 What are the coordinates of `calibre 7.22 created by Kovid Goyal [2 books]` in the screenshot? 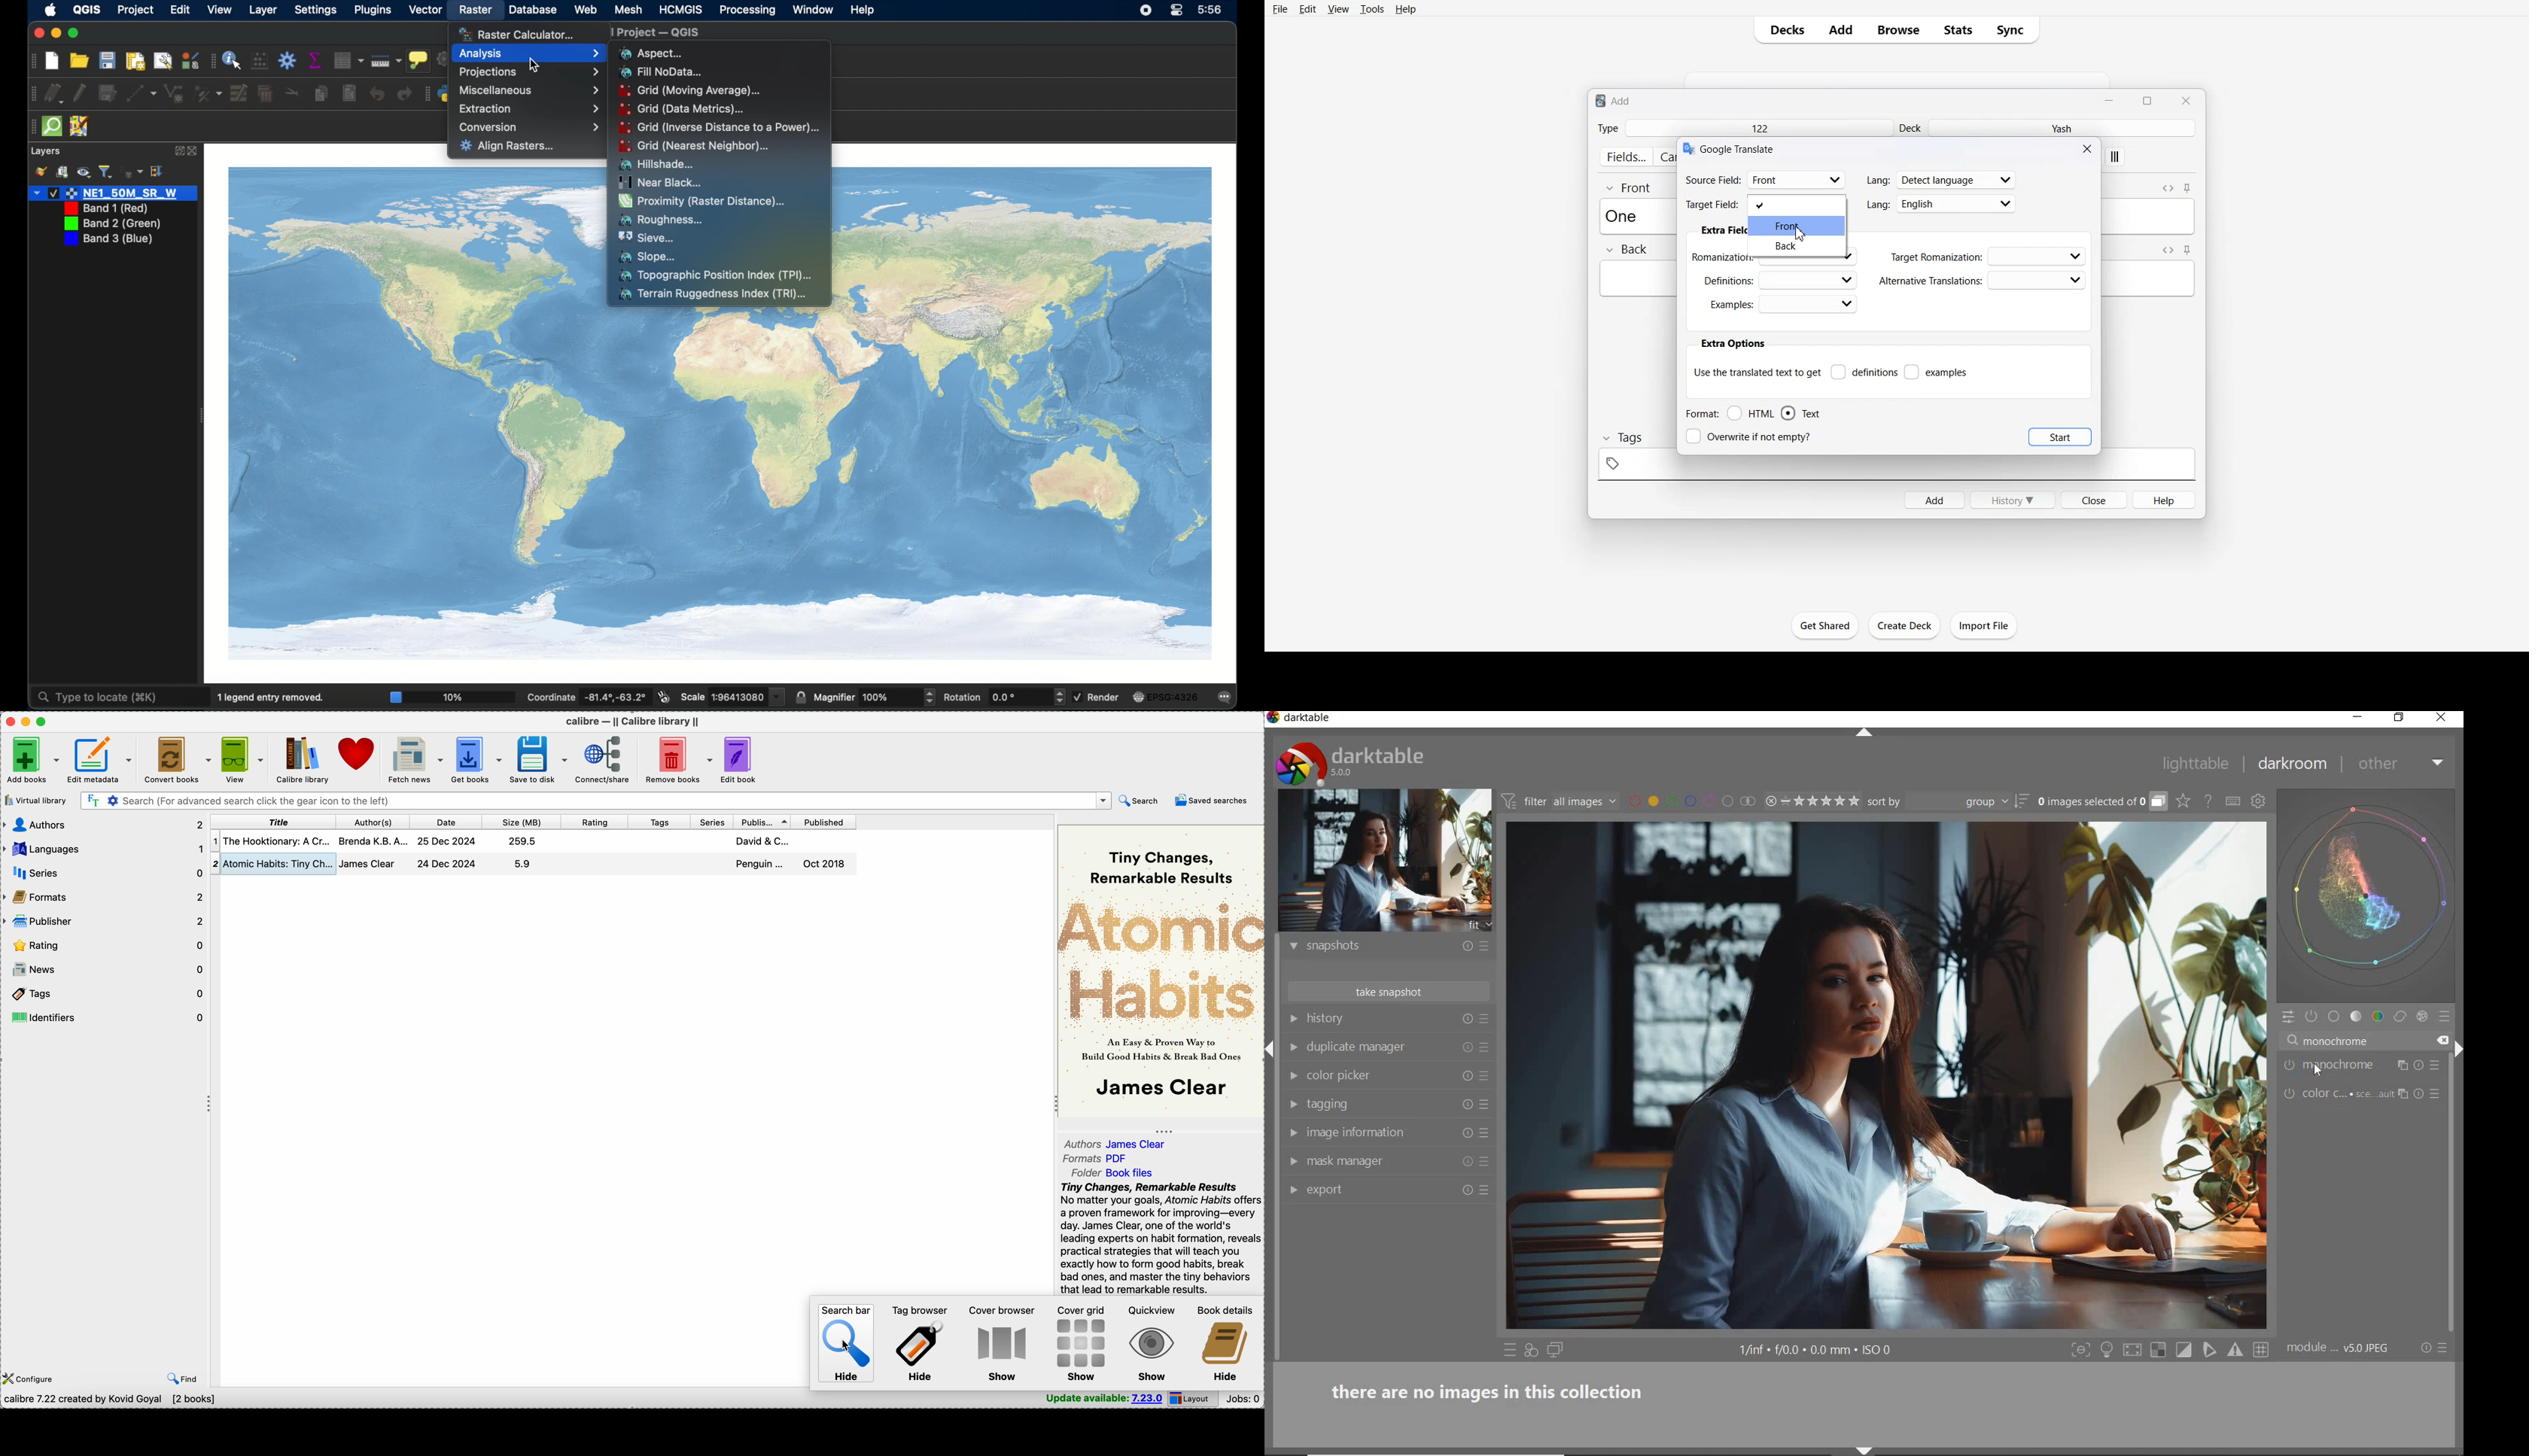 It's located at (111, 1401).